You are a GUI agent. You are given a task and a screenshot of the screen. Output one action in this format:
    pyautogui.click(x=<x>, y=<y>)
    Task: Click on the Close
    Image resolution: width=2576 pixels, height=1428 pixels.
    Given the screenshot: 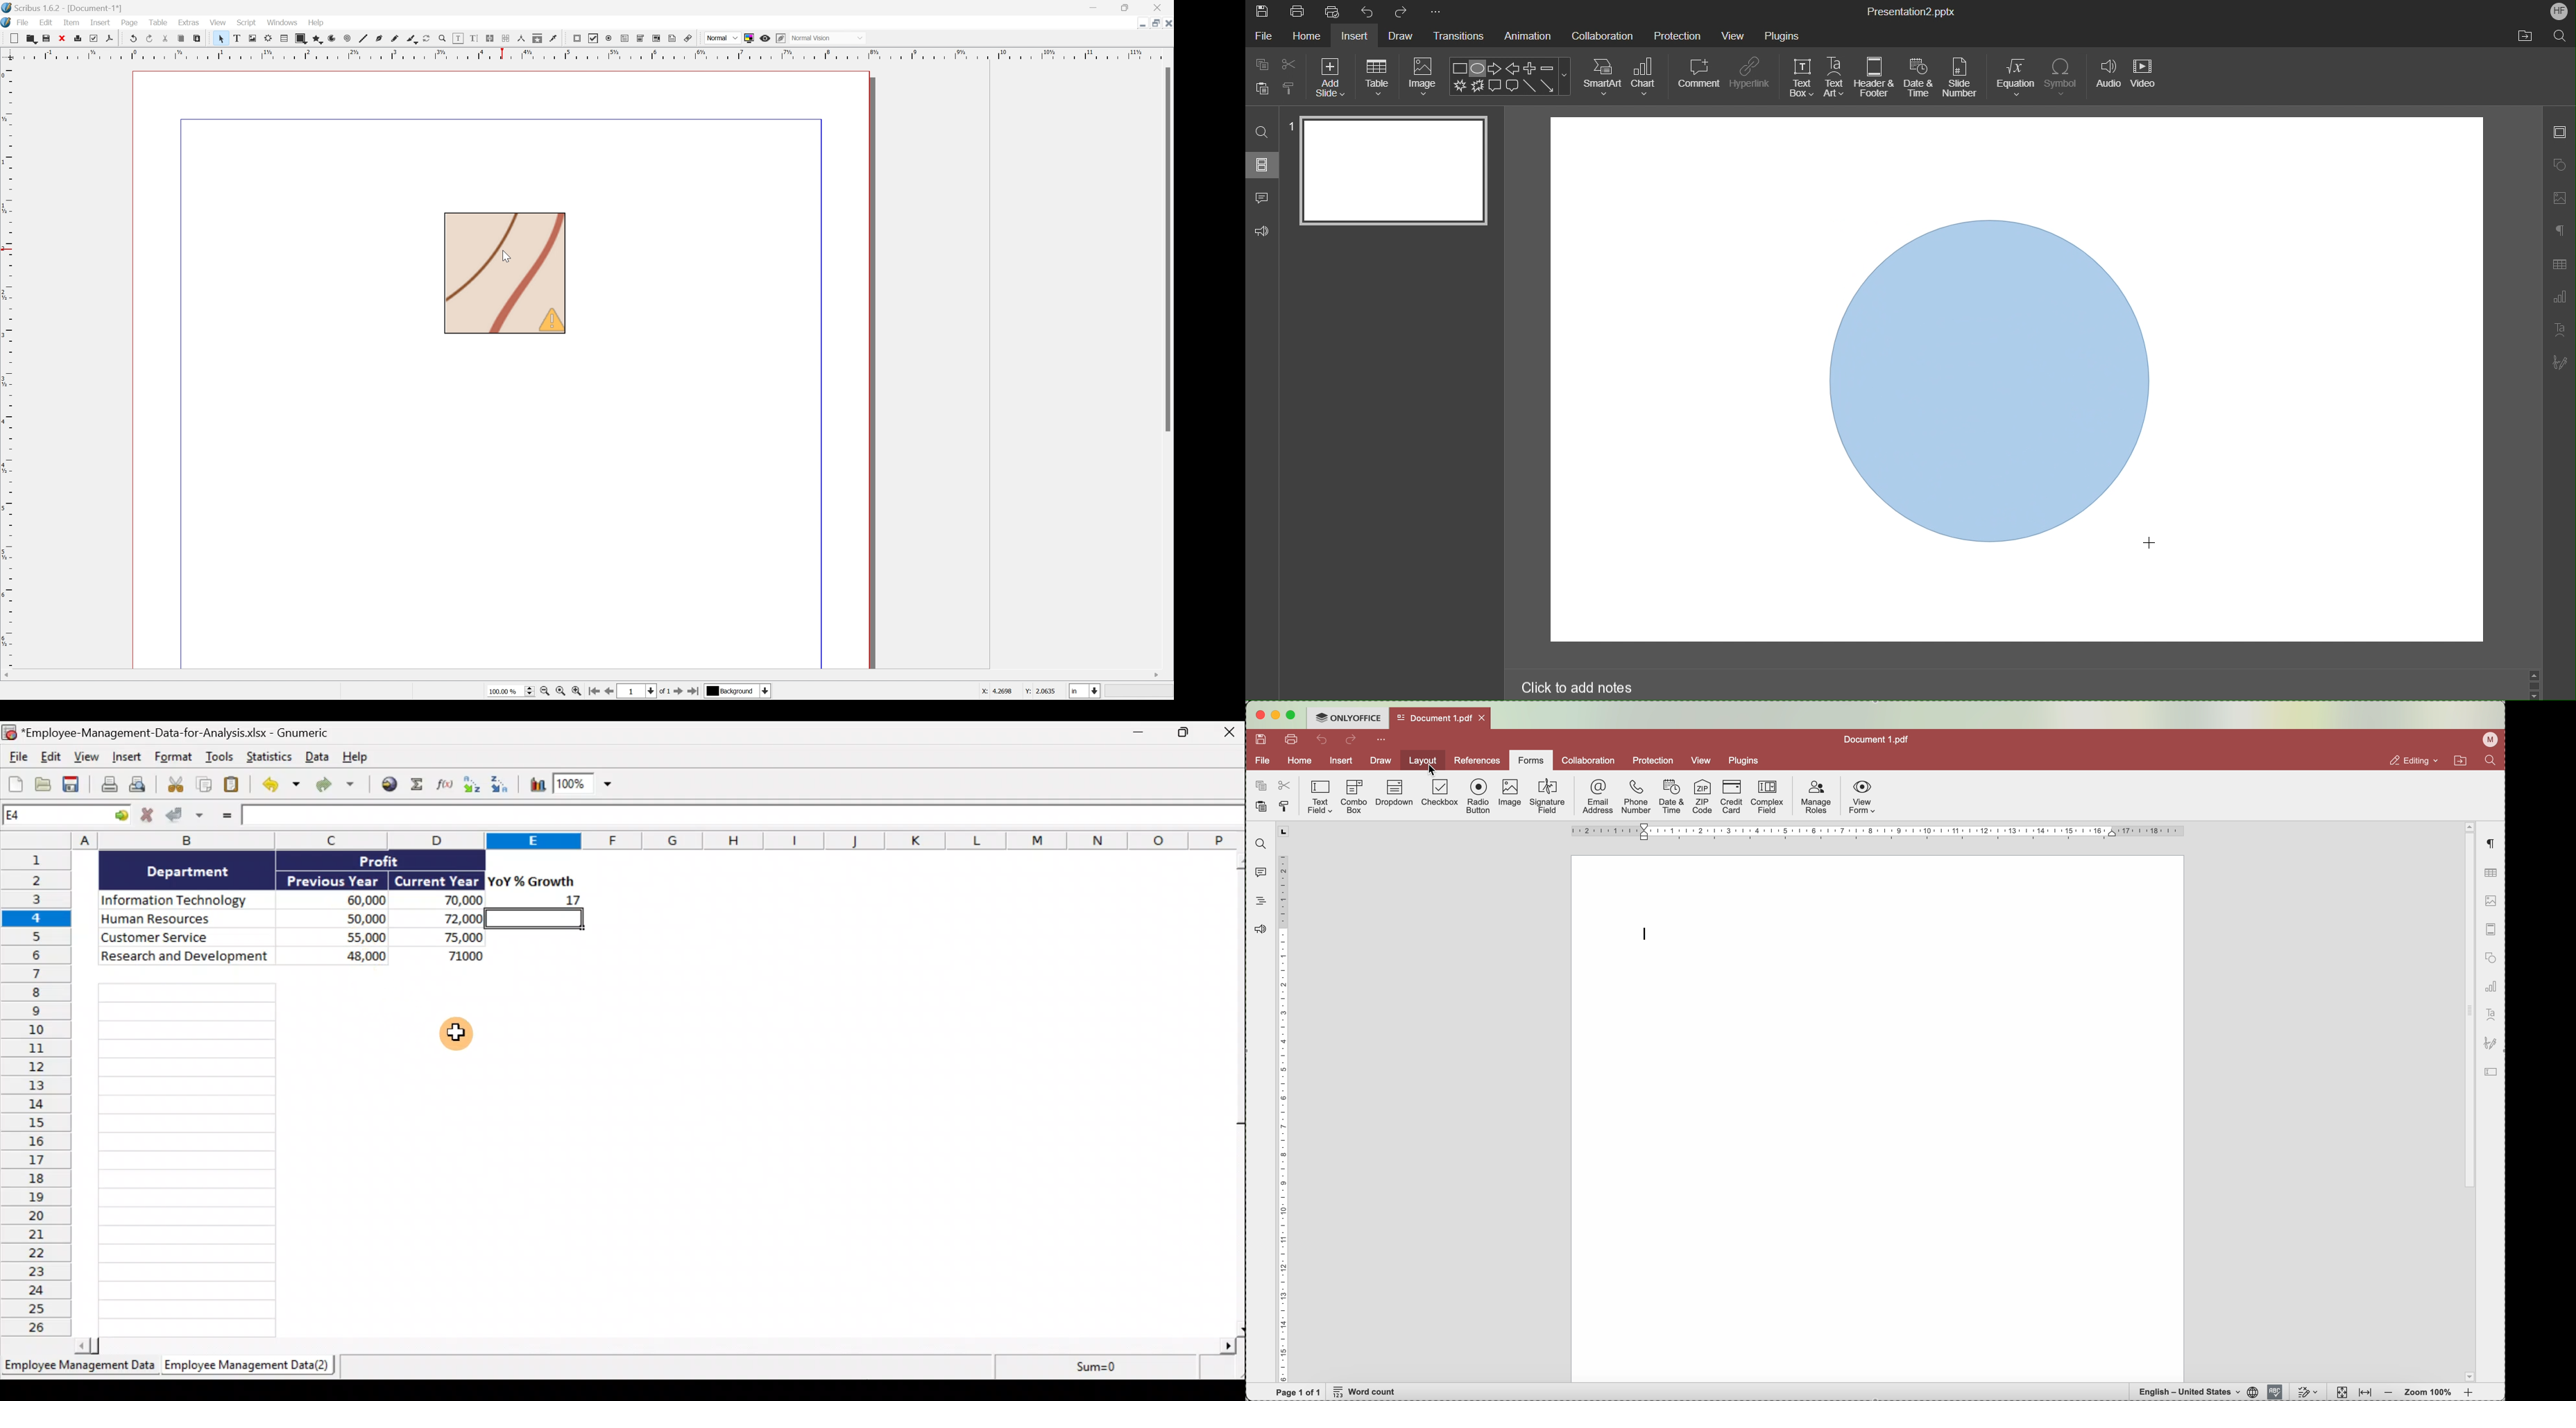 What is the action you would take?
    pyautogui.click(x=1161, y=8)
    